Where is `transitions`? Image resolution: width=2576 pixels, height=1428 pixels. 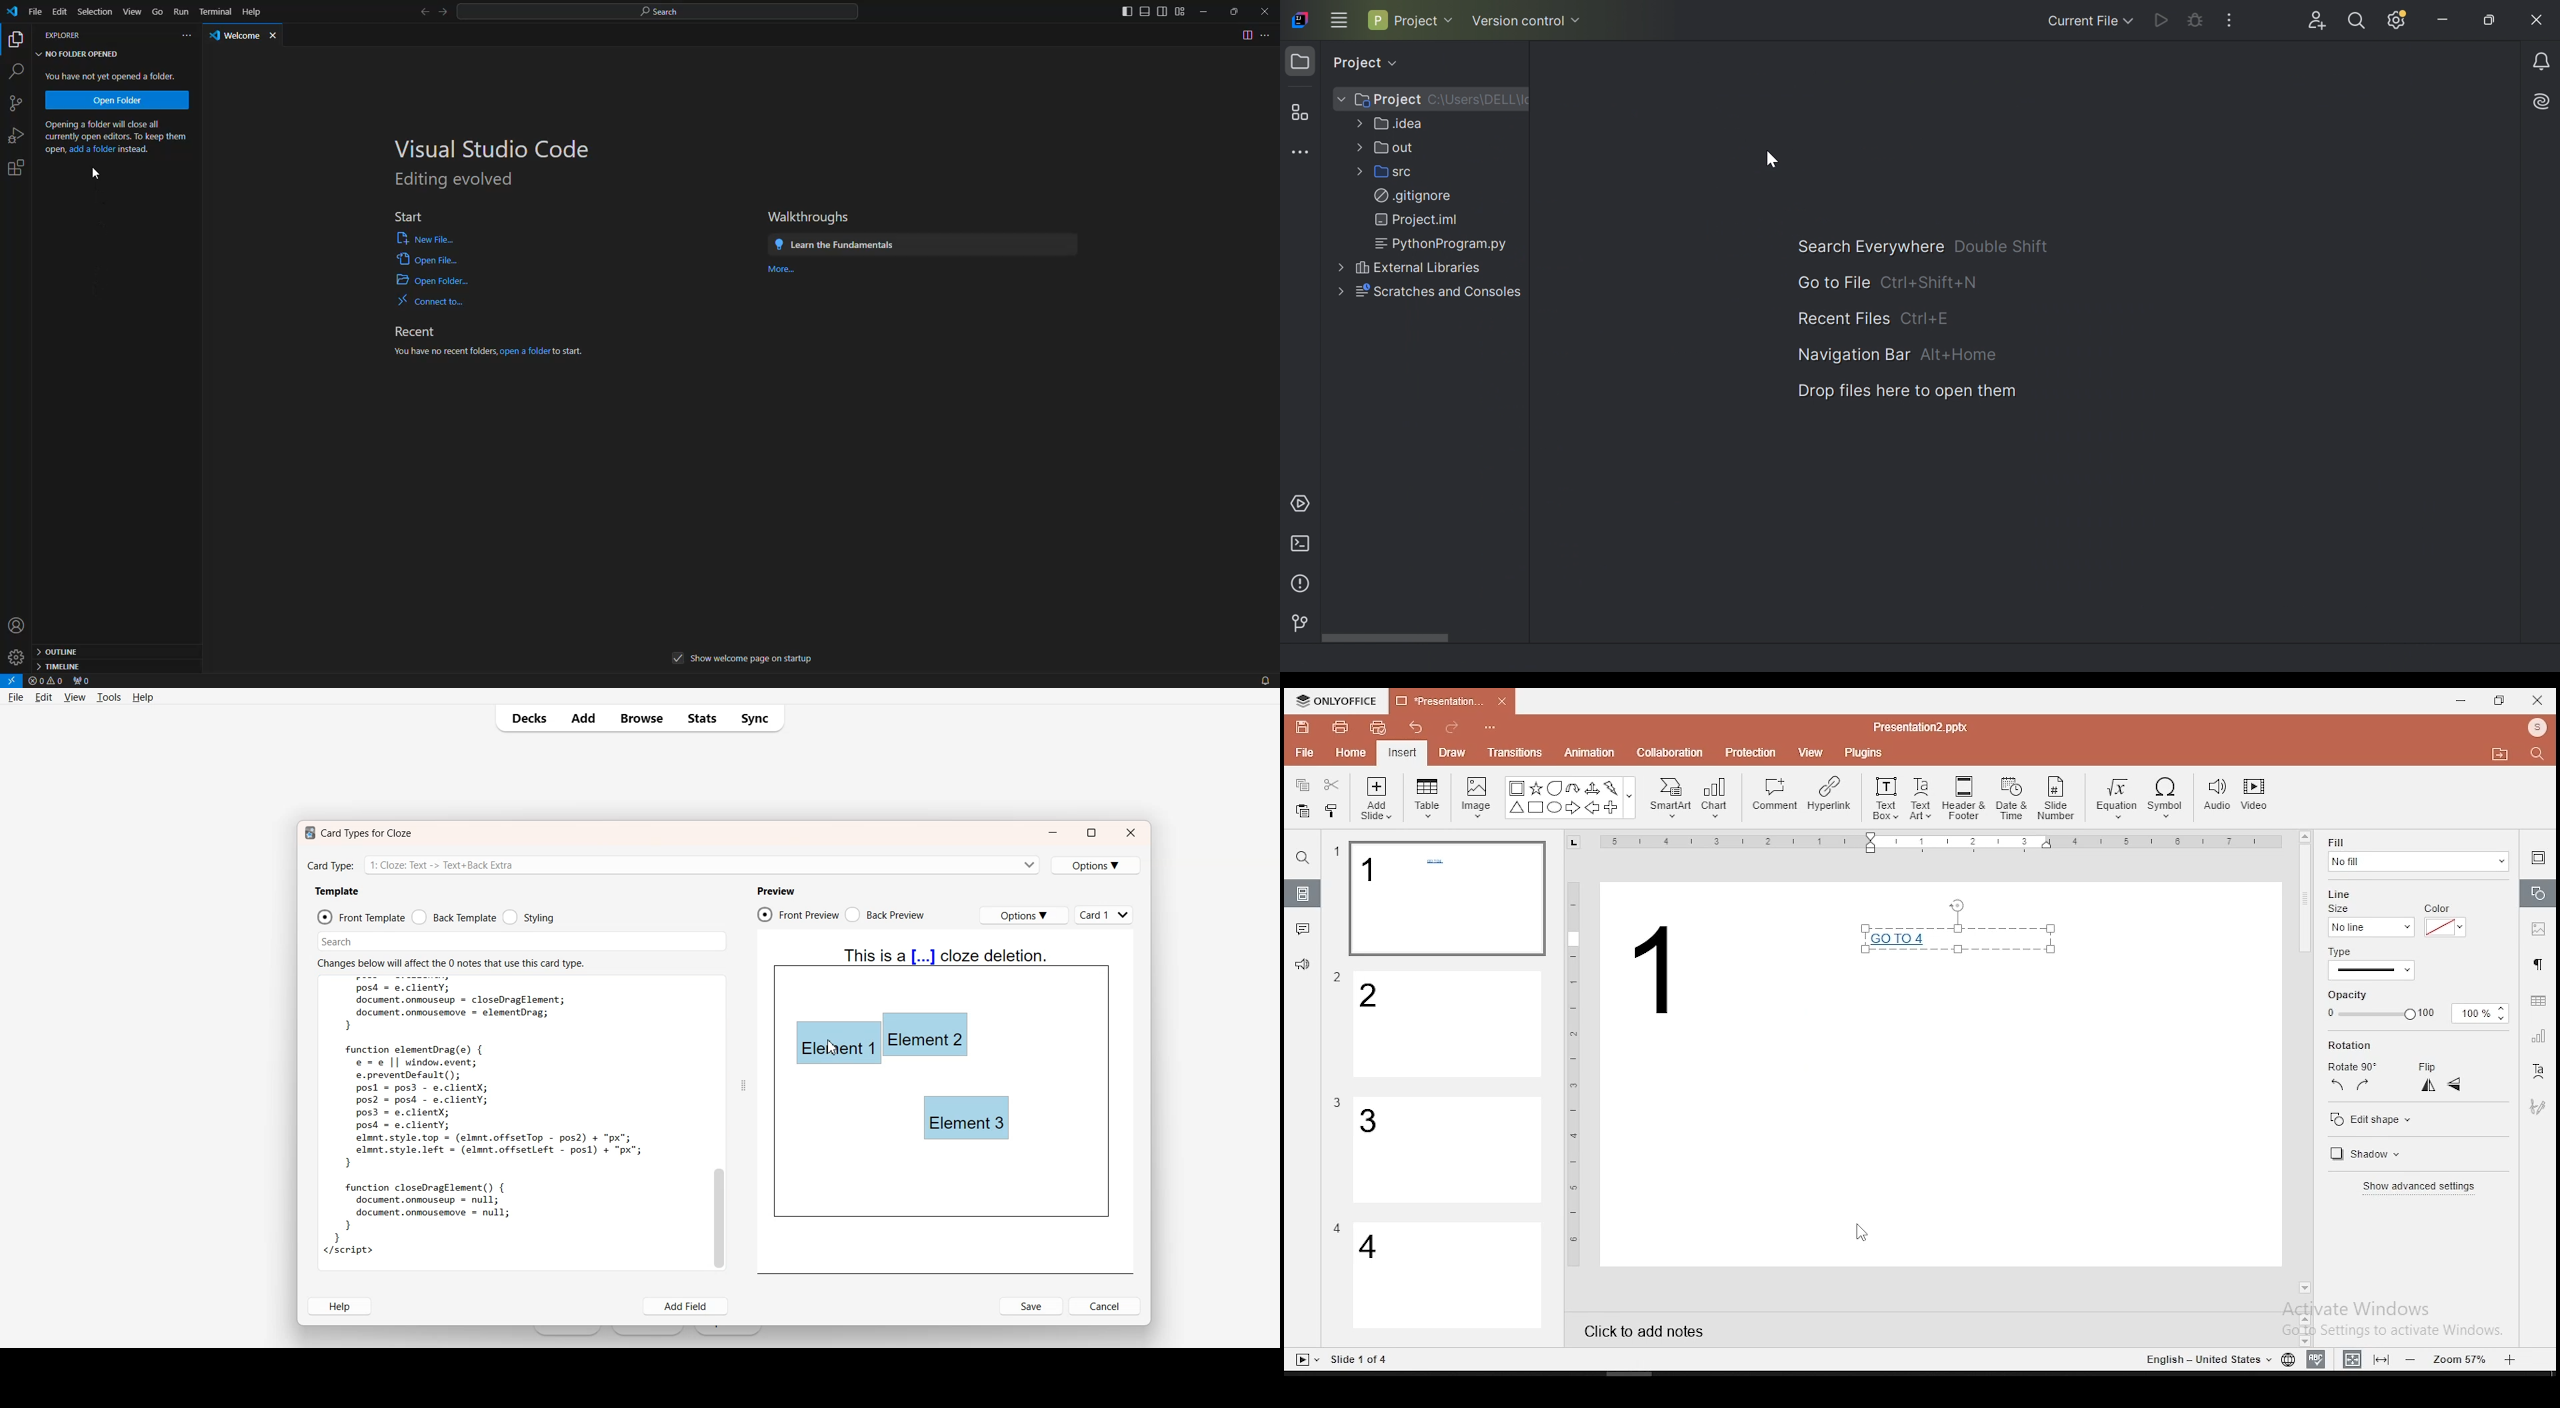
transitions is located at coordinates (1514, 752).